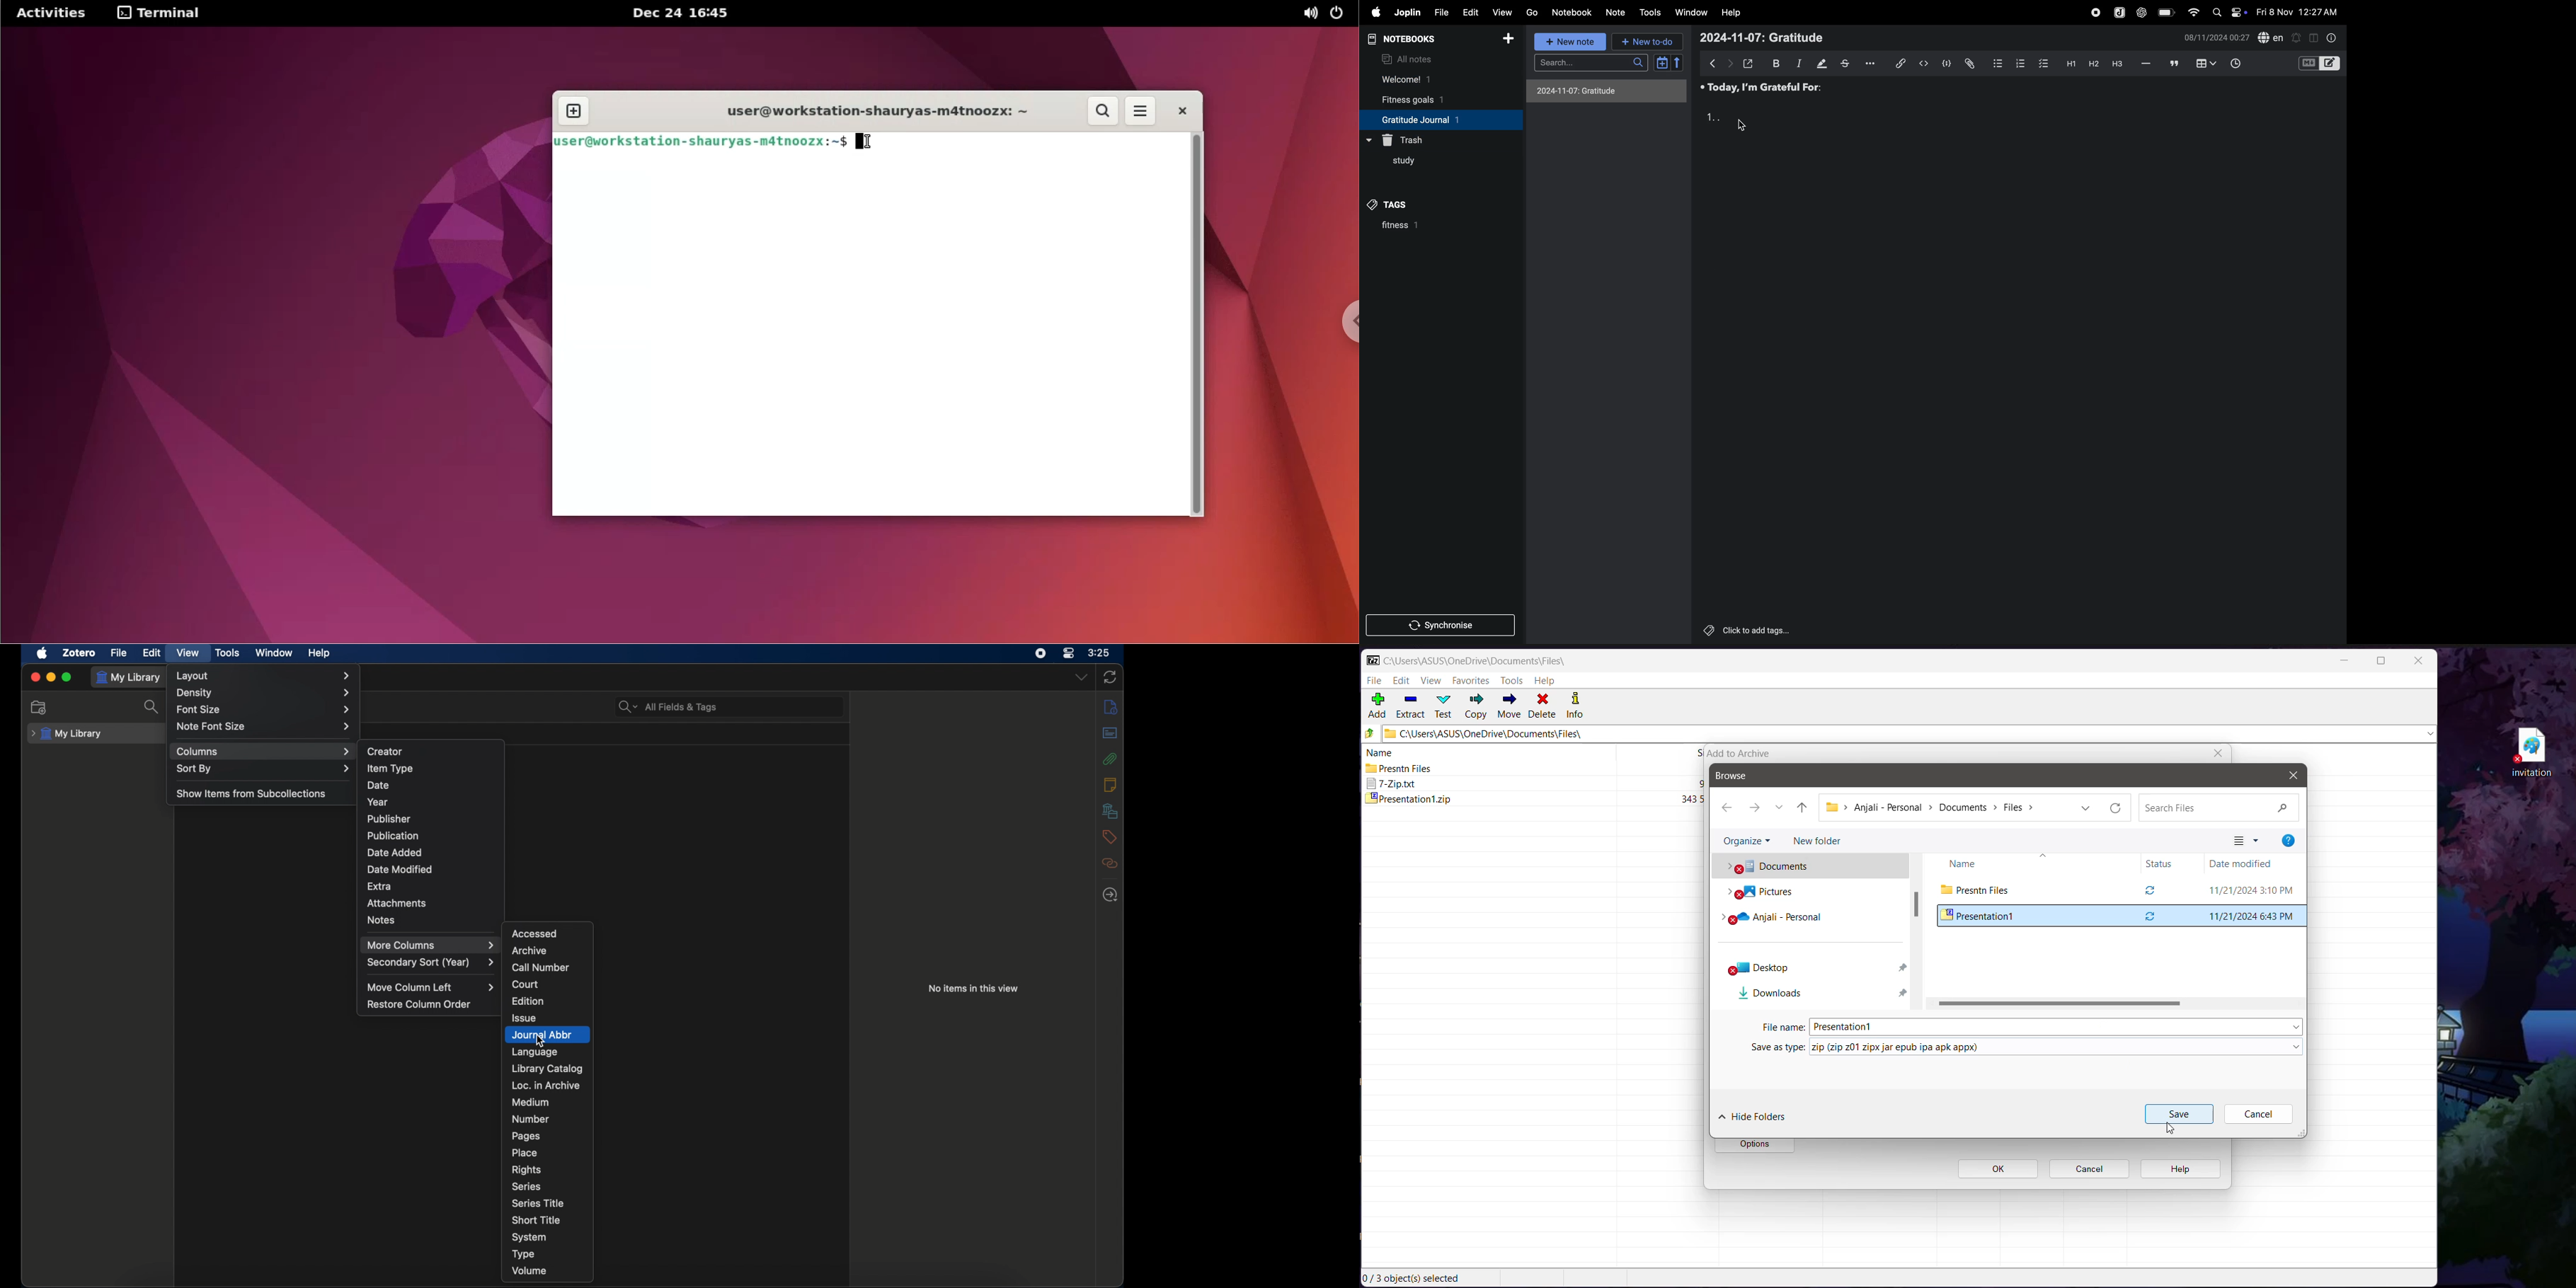 This screenshot has width=2576, height=1288. Describe the element at coordinates (2141, 13) in the screenshot. I see `chatgpt` at that location.